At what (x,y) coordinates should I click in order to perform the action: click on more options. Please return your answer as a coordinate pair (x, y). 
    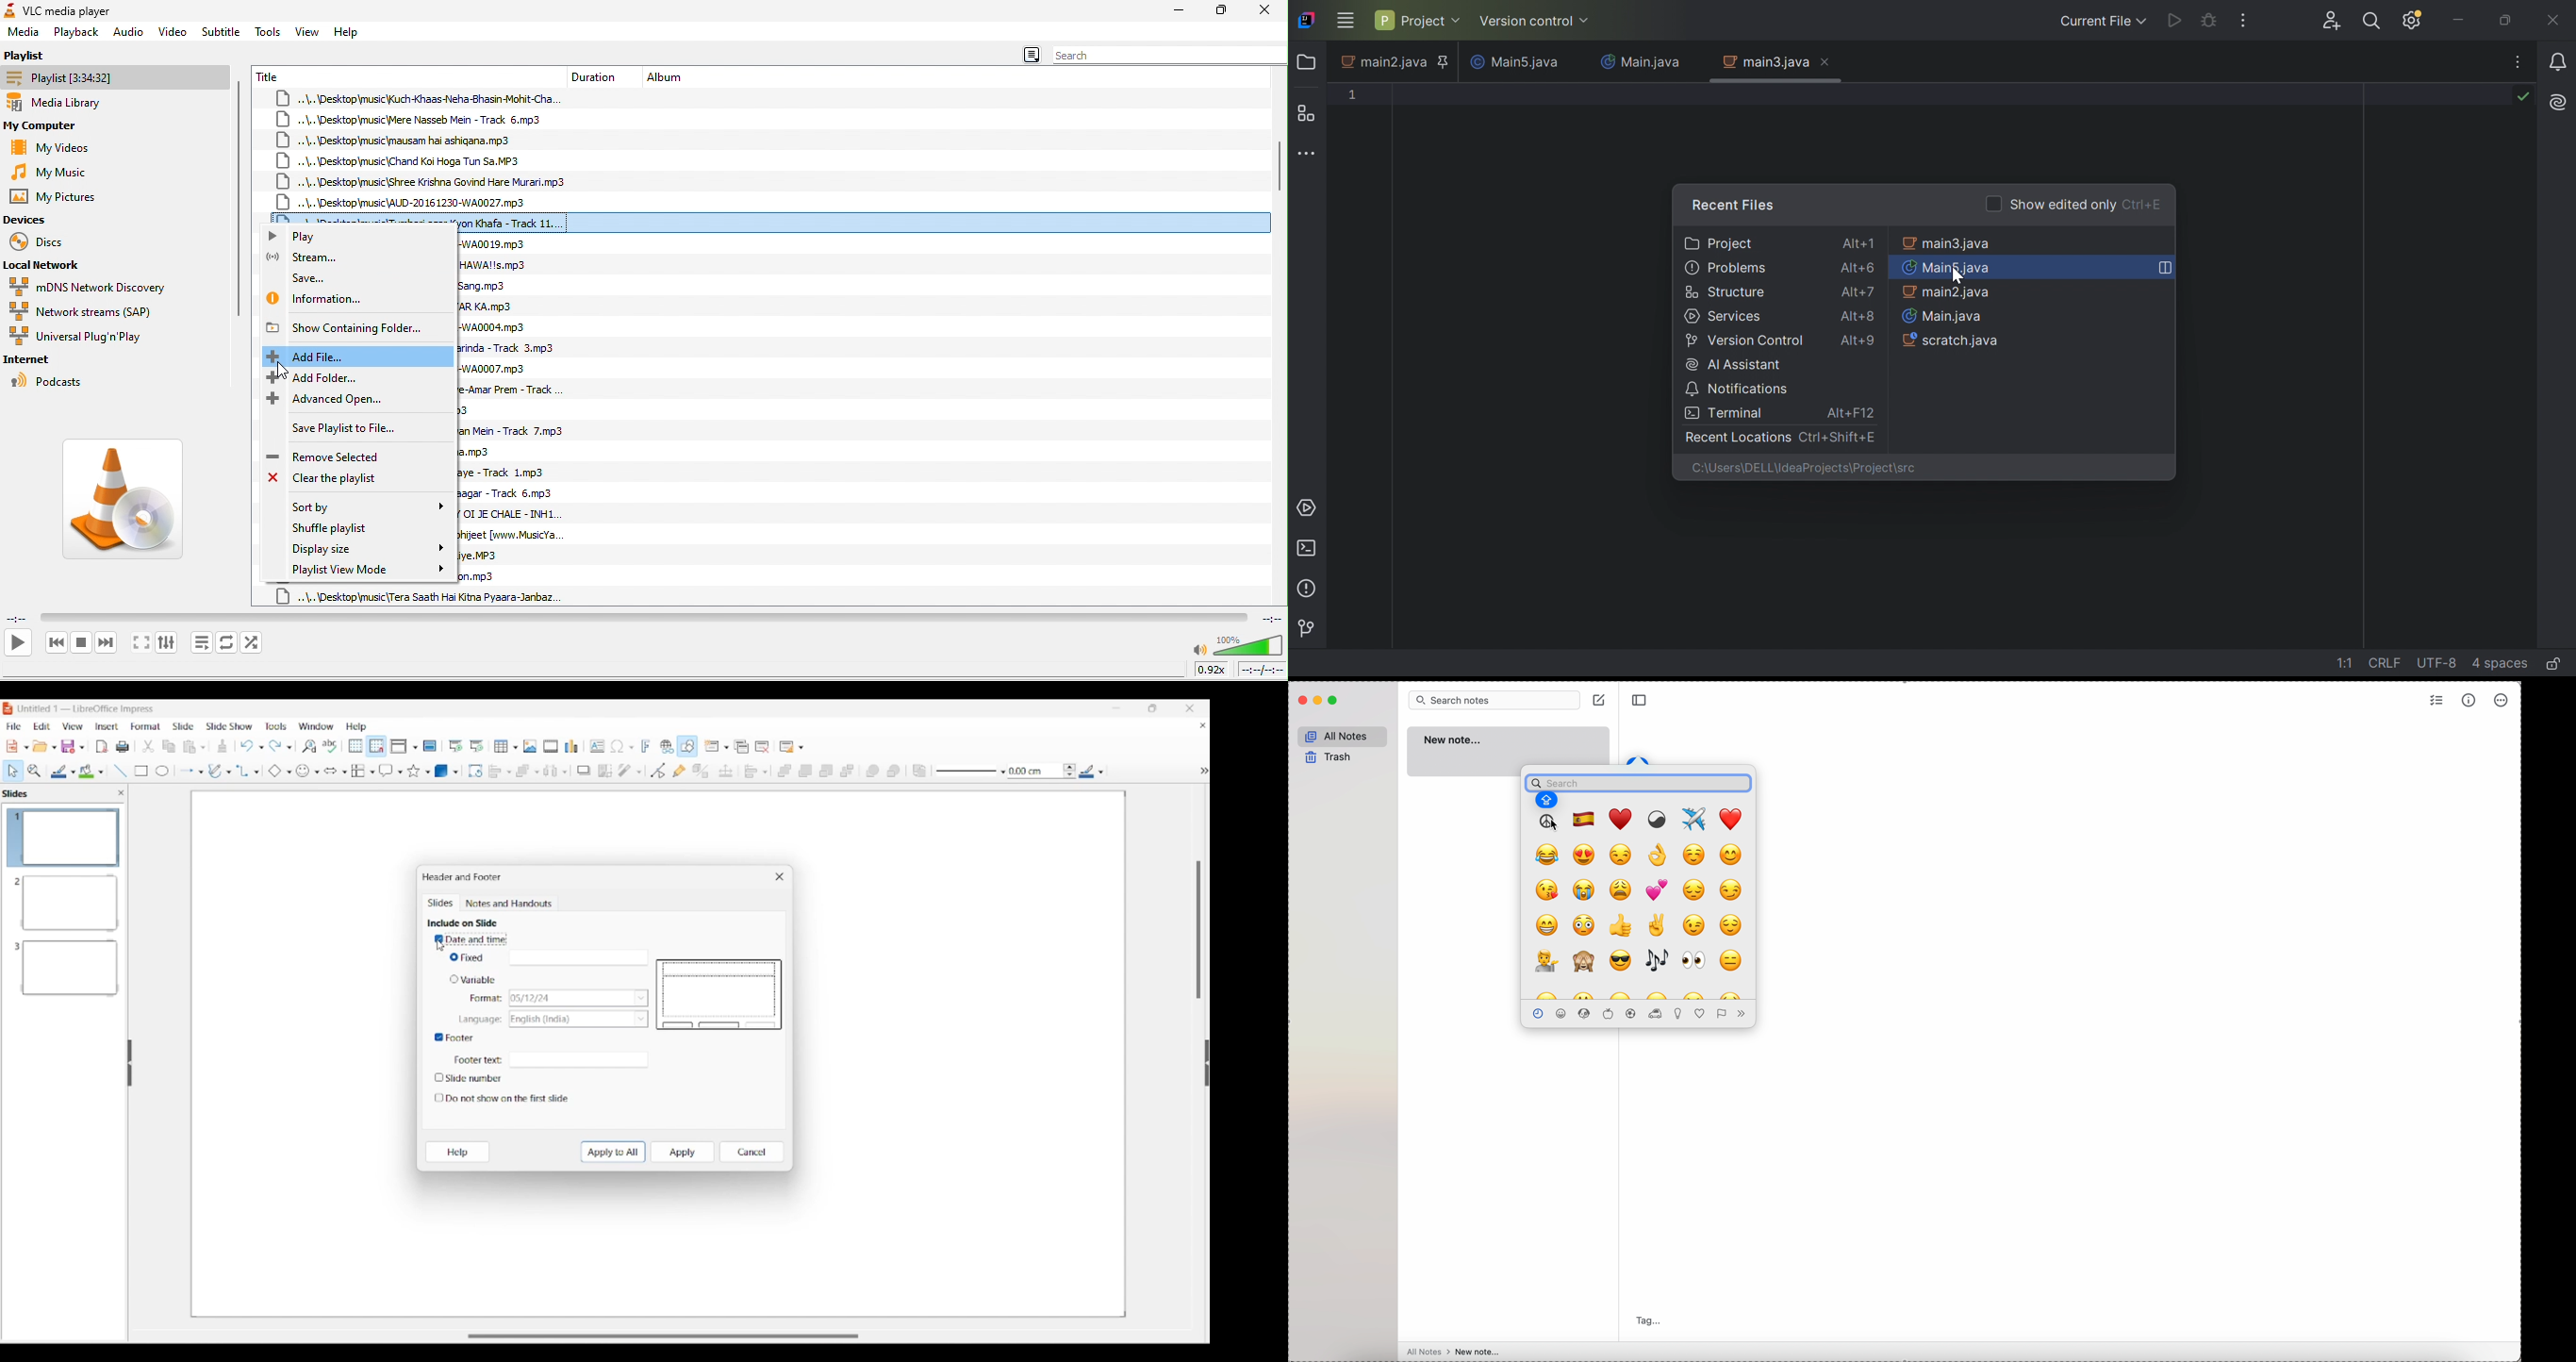
    Looking at the image, I should click on (2503, 701).